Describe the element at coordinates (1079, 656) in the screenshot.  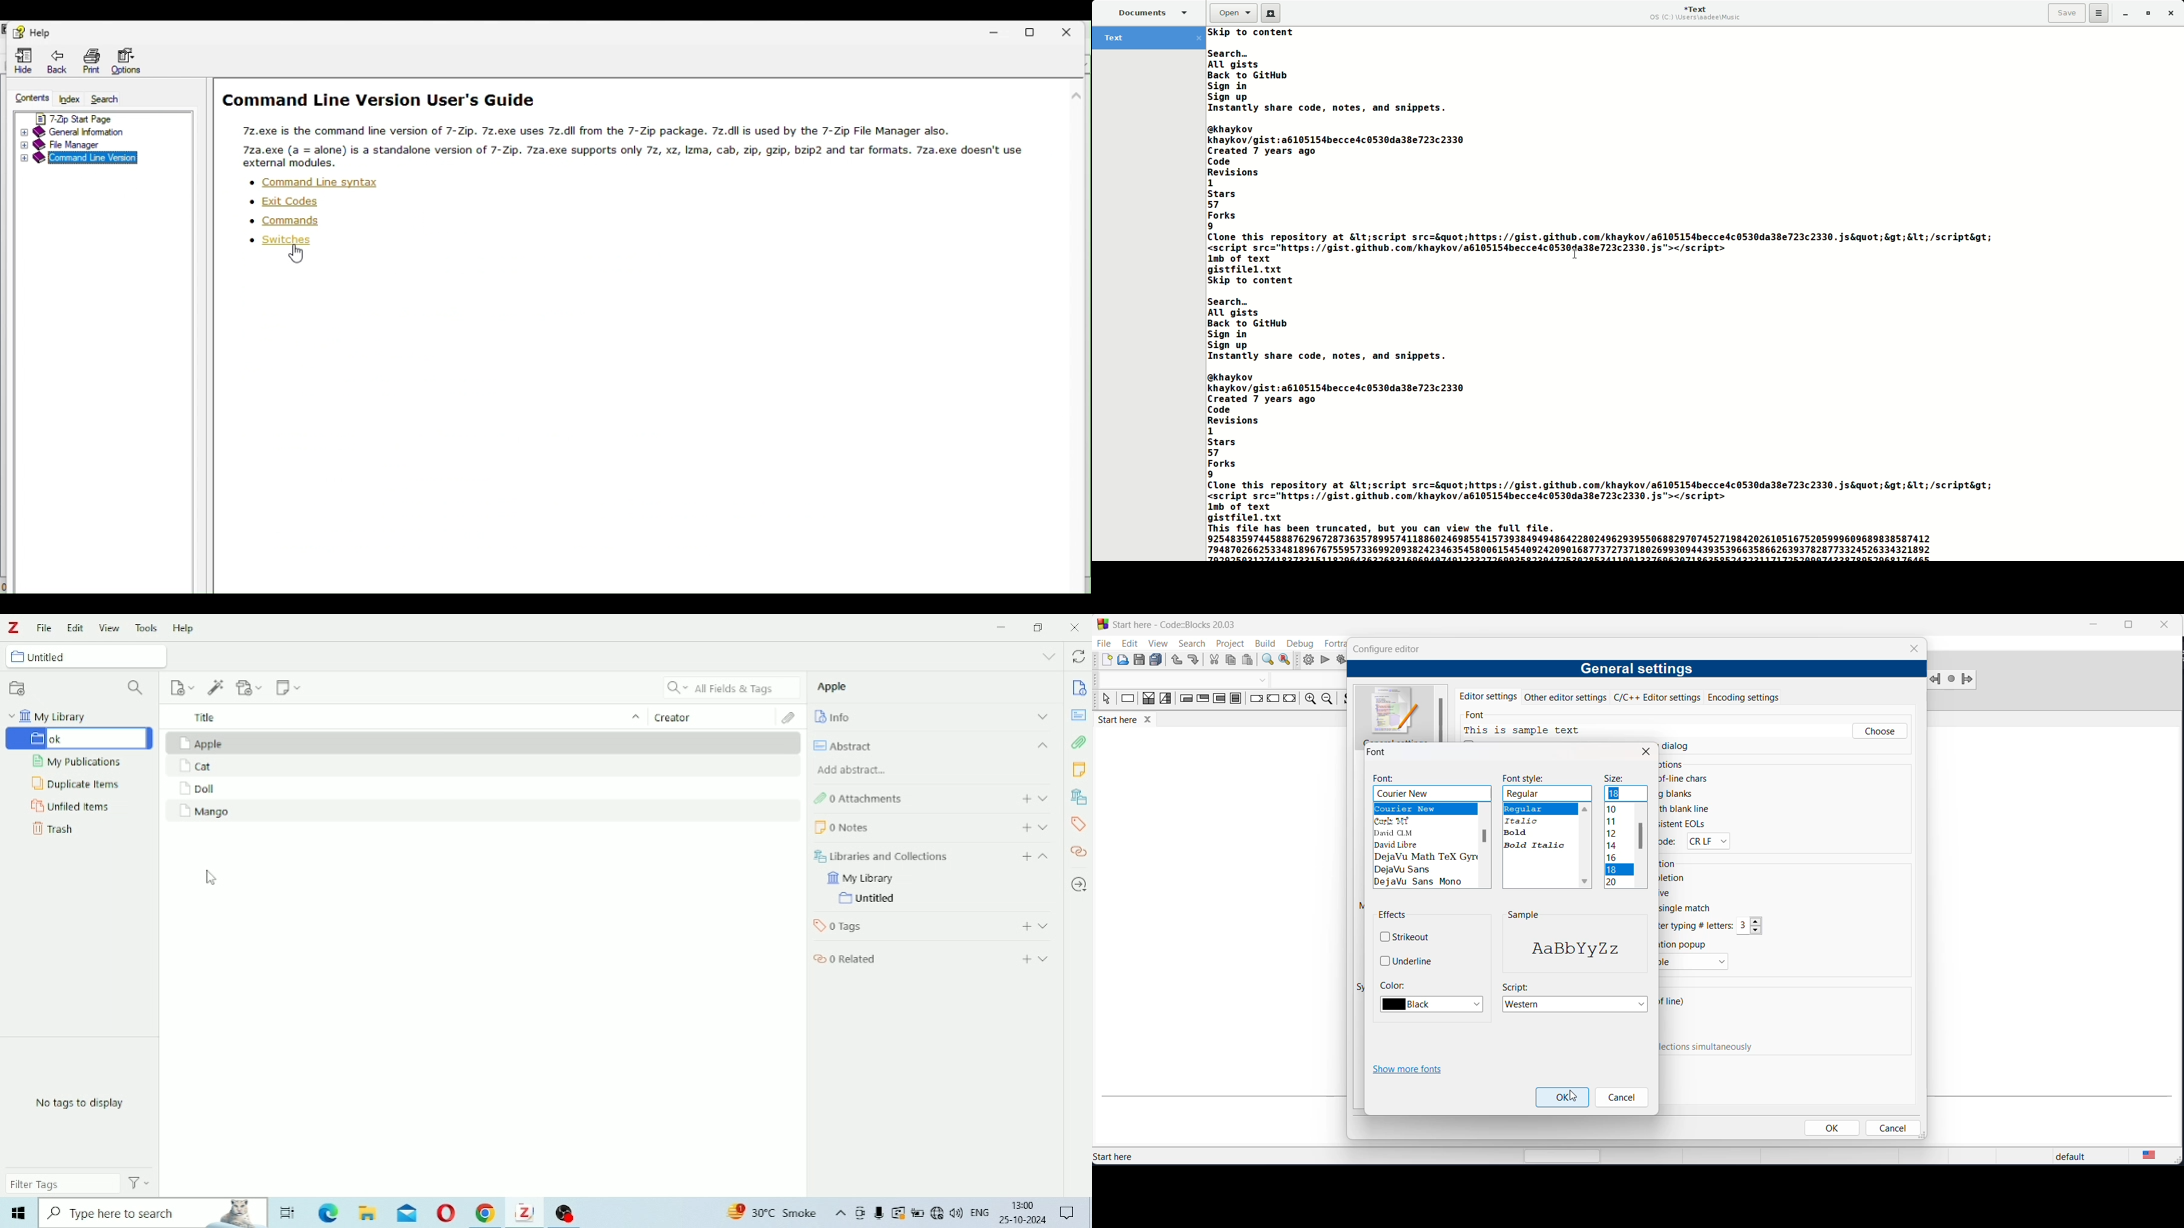
I see `Sync` at that location.